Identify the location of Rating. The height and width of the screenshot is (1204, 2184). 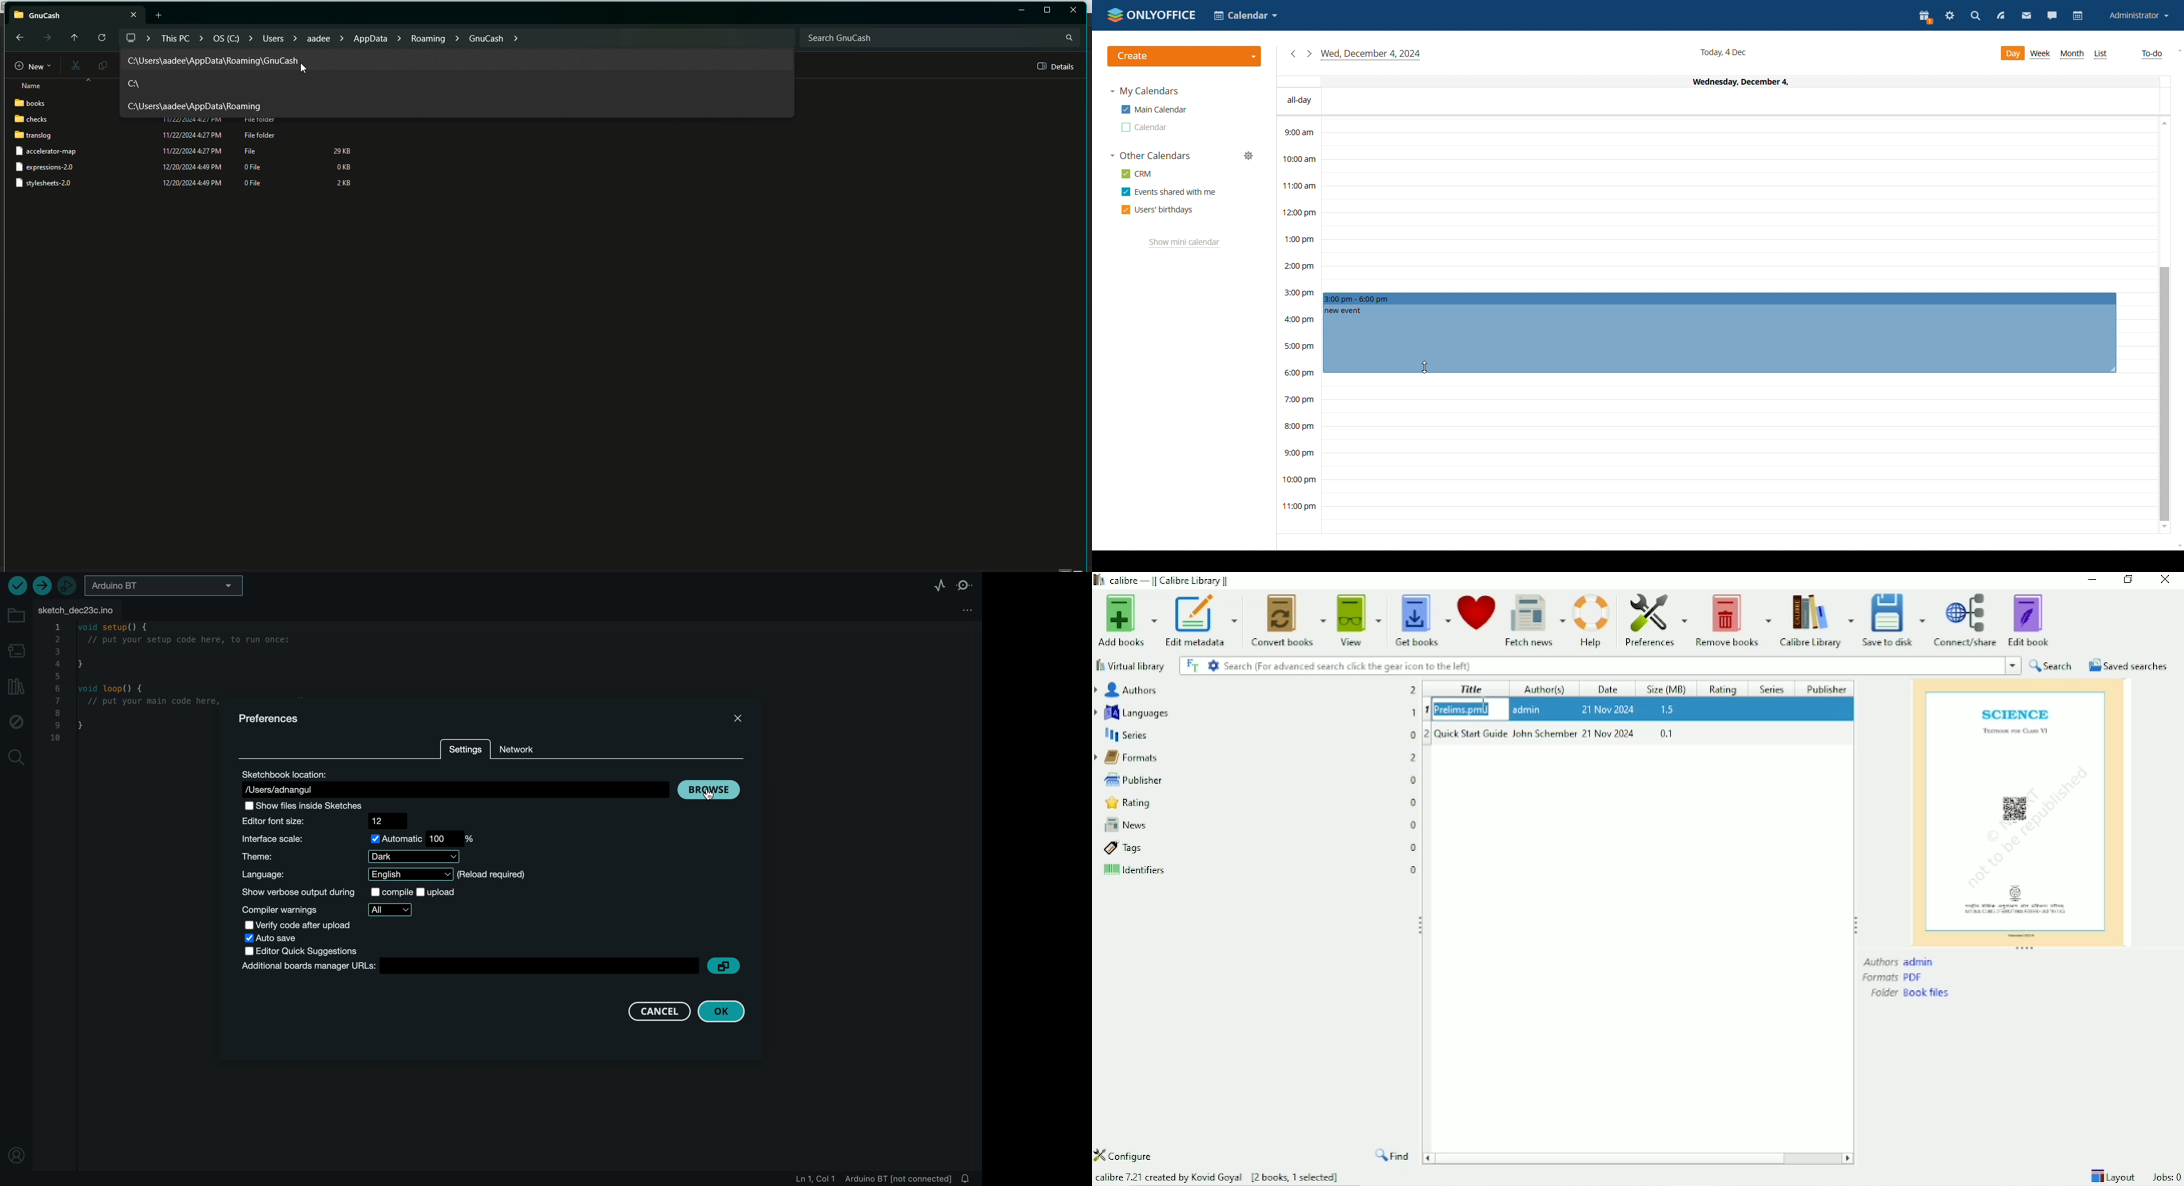
(1726, 688).